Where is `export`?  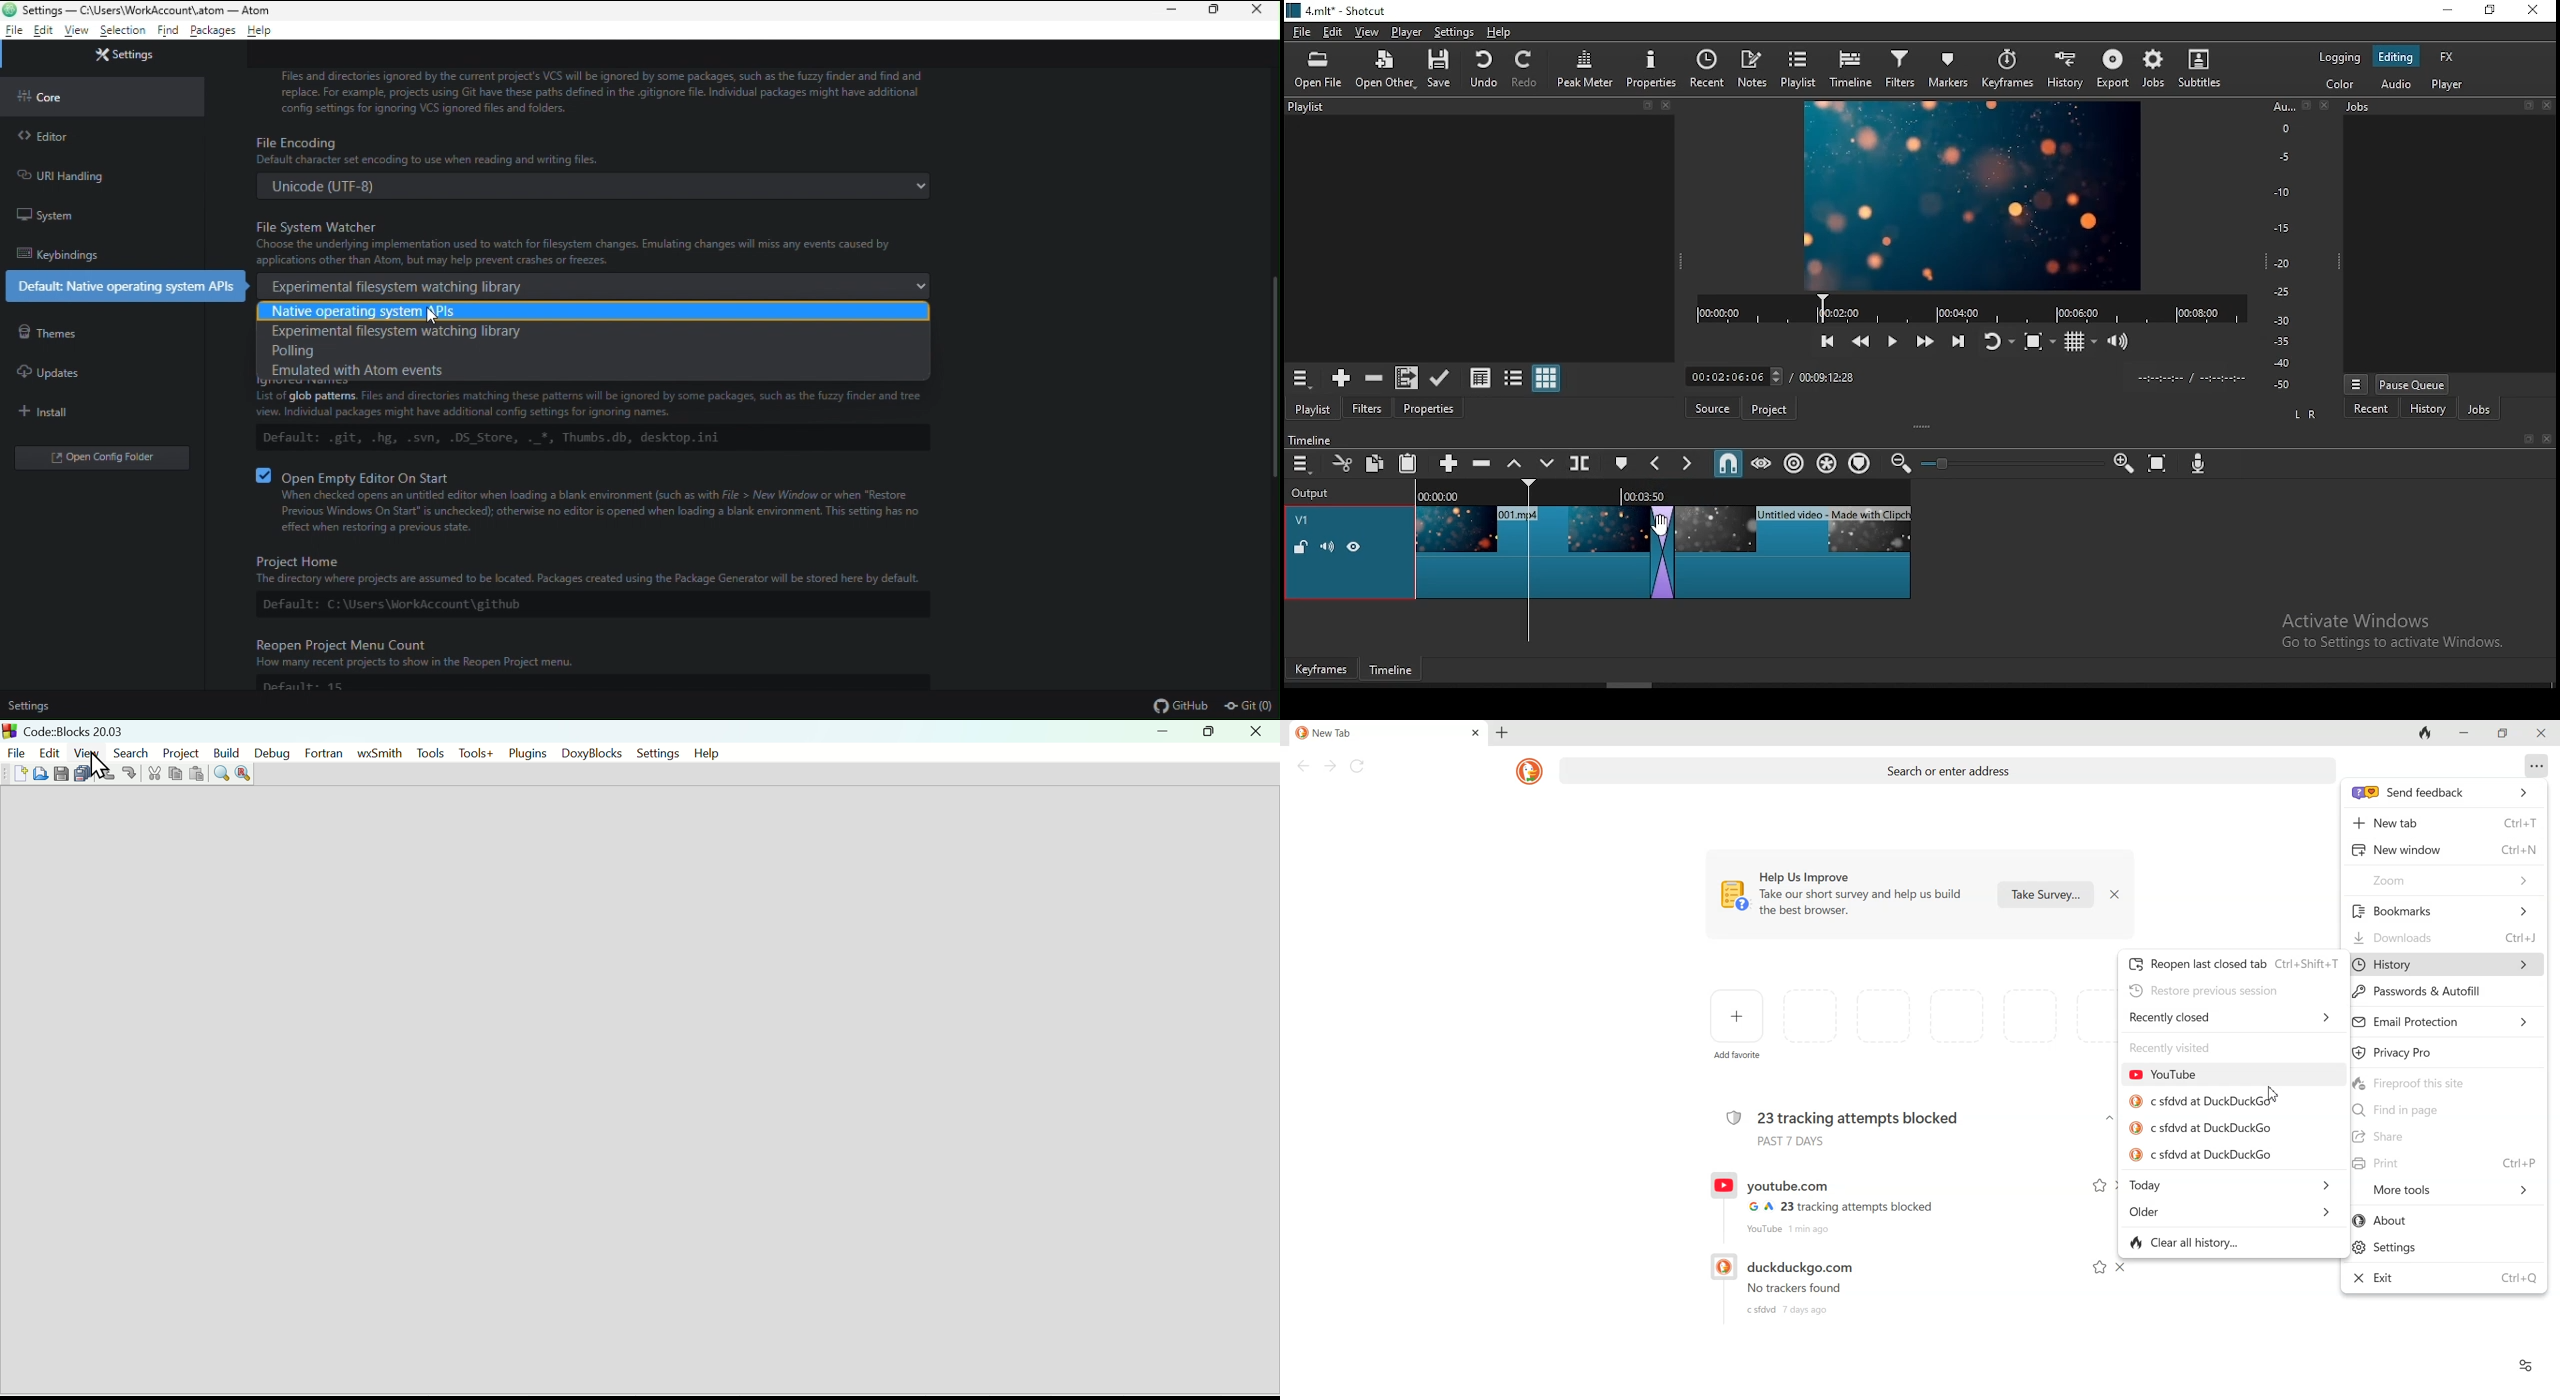
export is located at coordinates (2110, 70).